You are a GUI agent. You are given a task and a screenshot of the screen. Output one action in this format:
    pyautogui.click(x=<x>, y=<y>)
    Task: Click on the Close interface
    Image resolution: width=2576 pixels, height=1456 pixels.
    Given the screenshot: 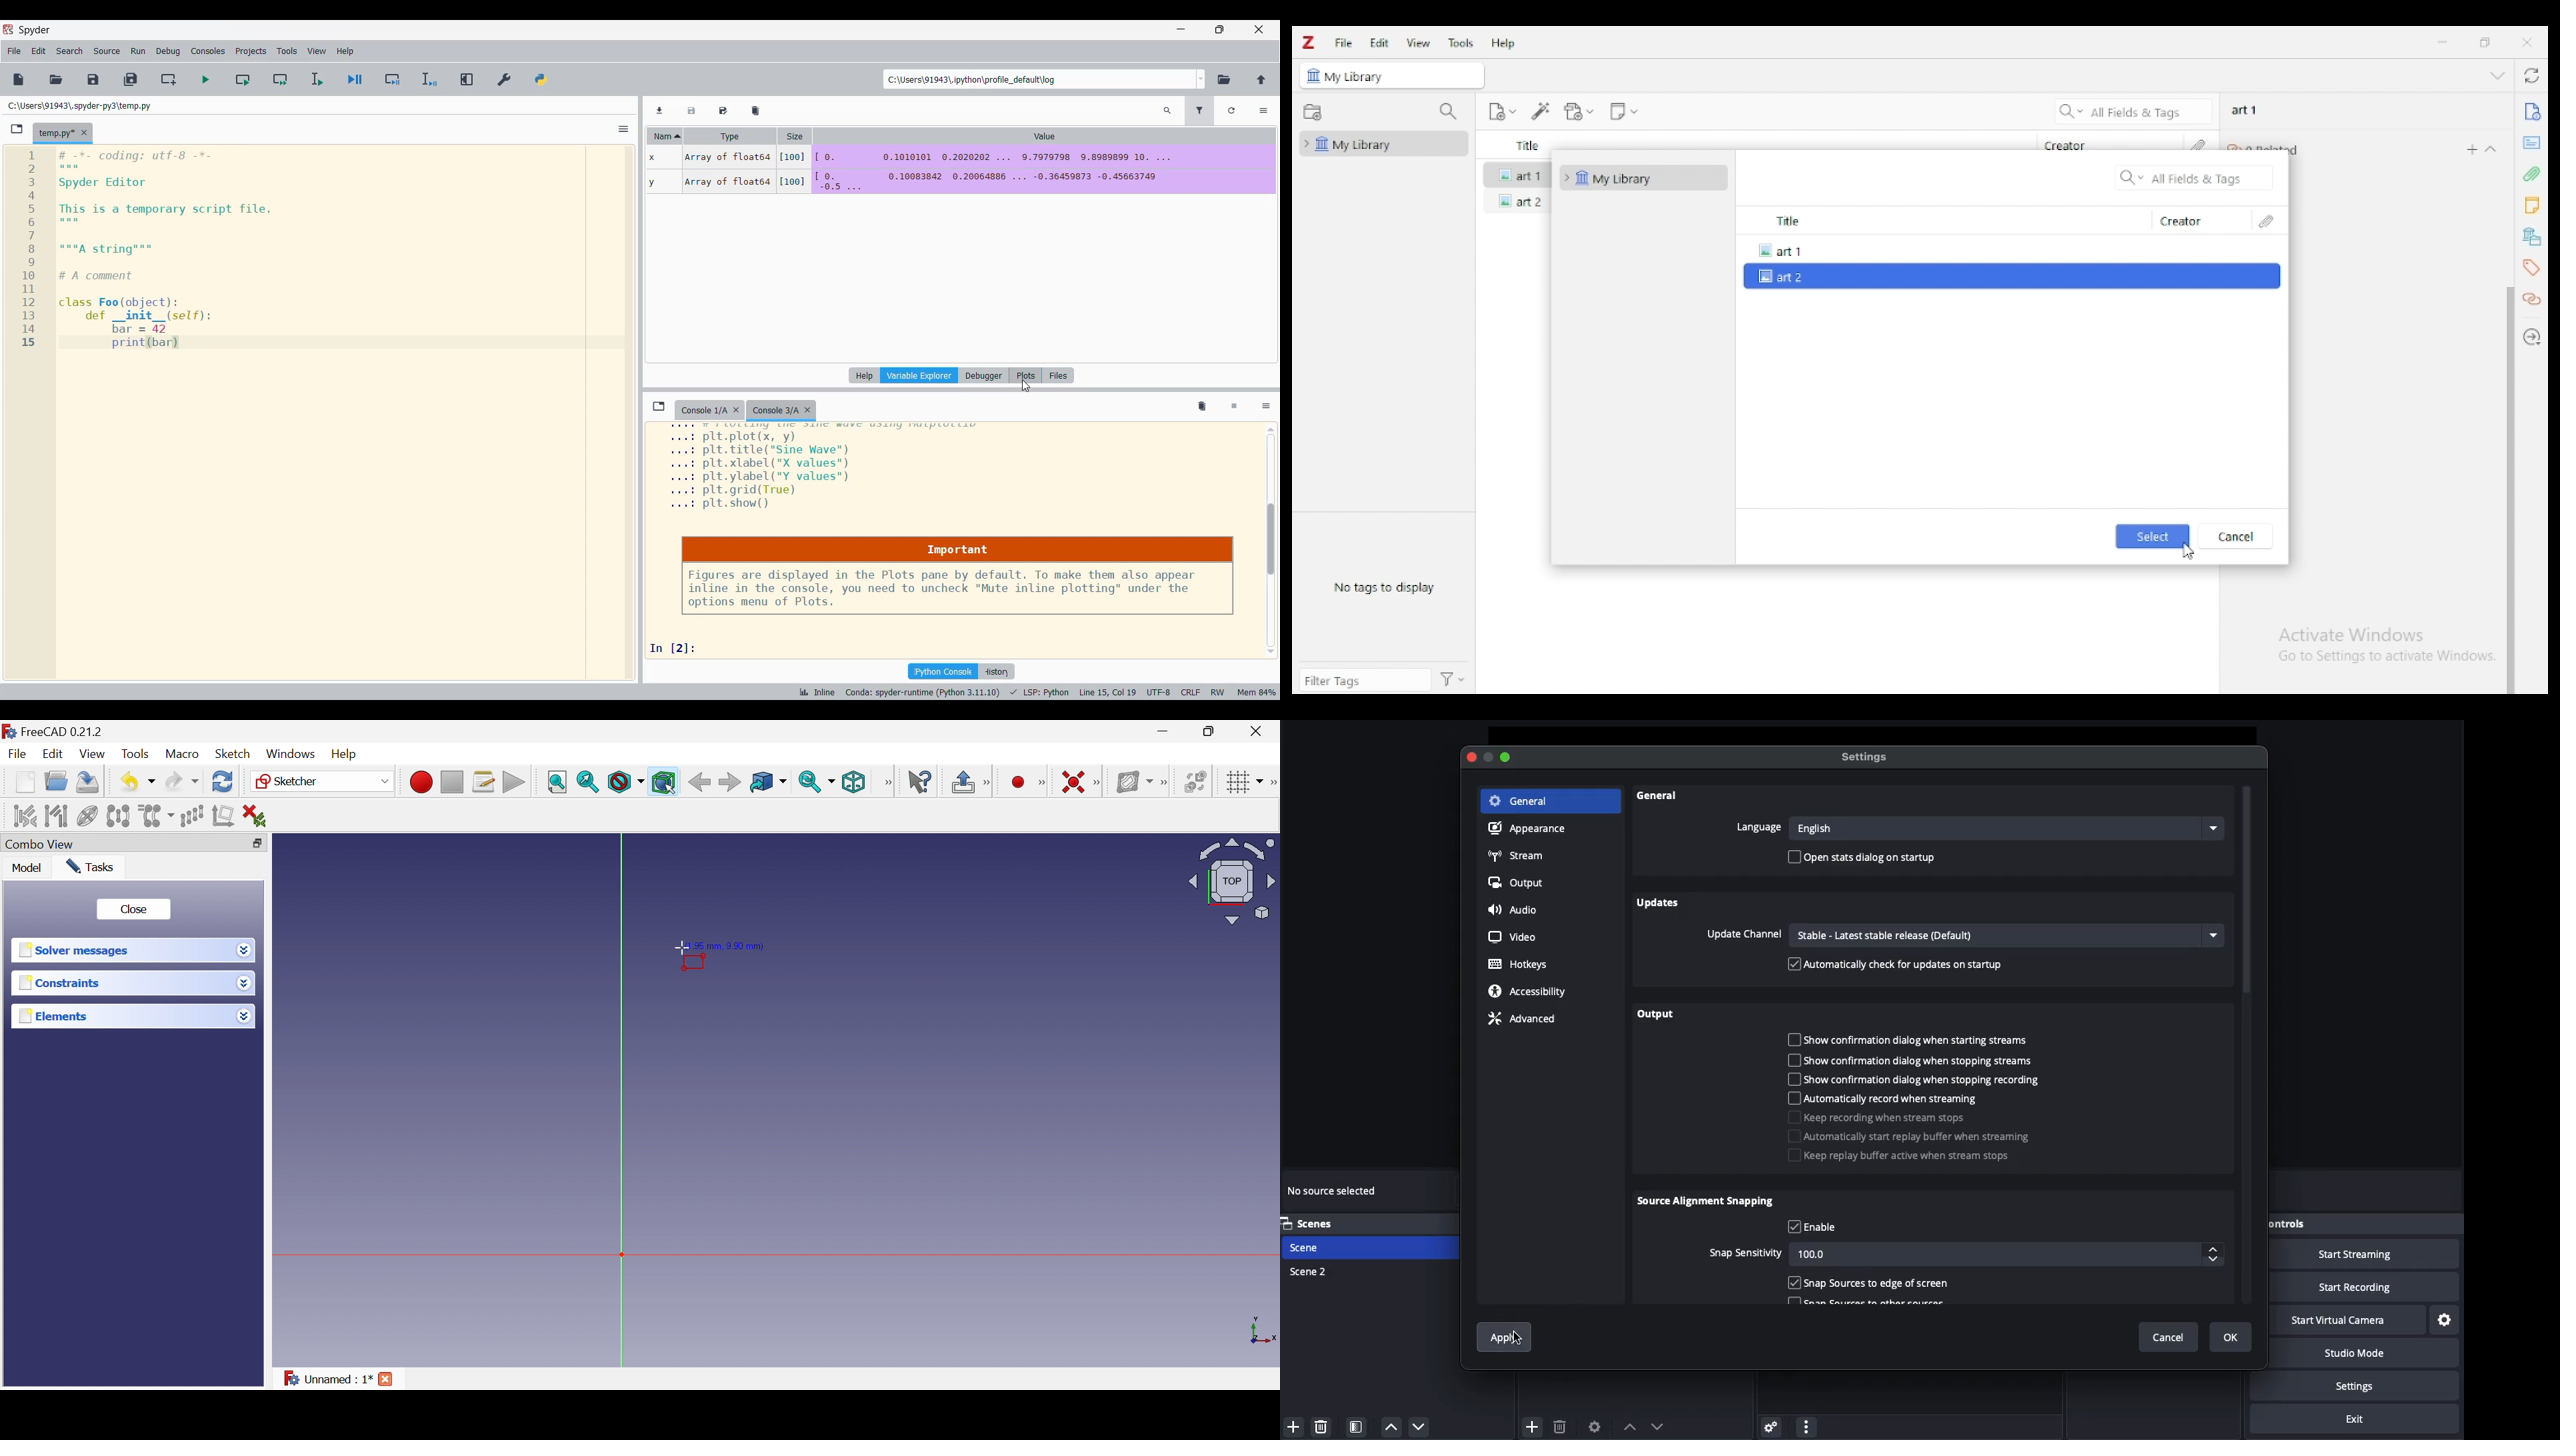 What is the action you would take?
    pyautogui.click(x=1259, y=29)
    